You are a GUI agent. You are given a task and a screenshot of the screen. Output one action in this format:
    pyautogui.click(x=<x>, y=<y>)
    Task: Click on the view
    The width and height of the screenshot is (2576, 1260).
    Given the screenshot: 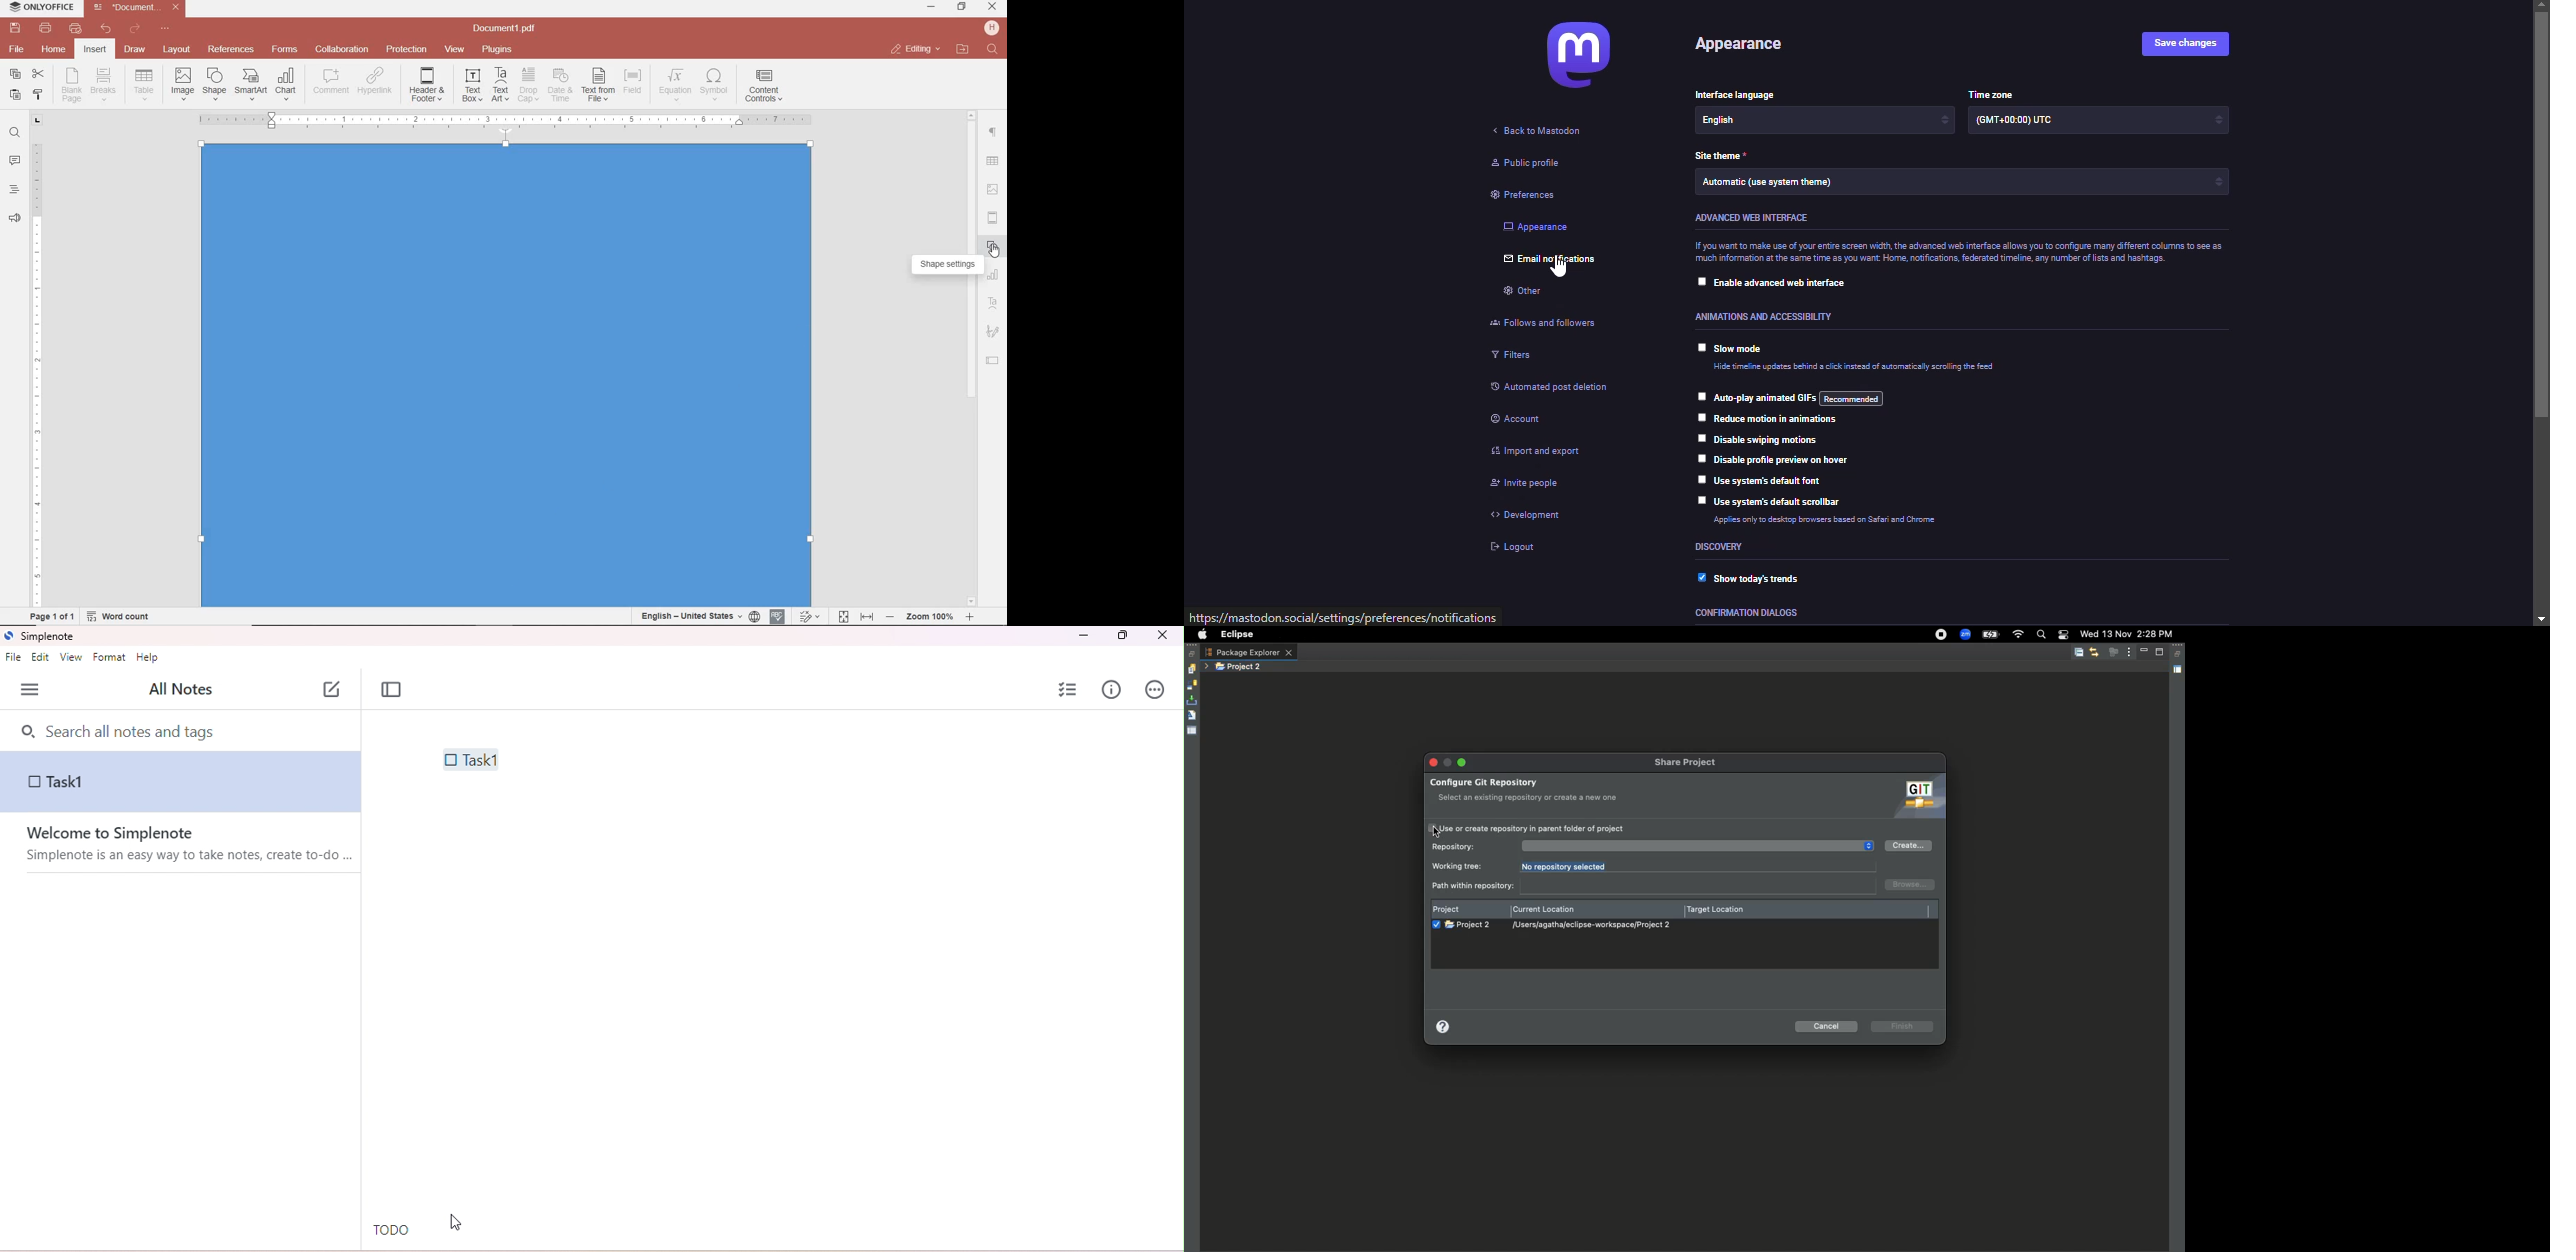 What is the action you would take?
    pyautogui.click(x=455, y=50)
    